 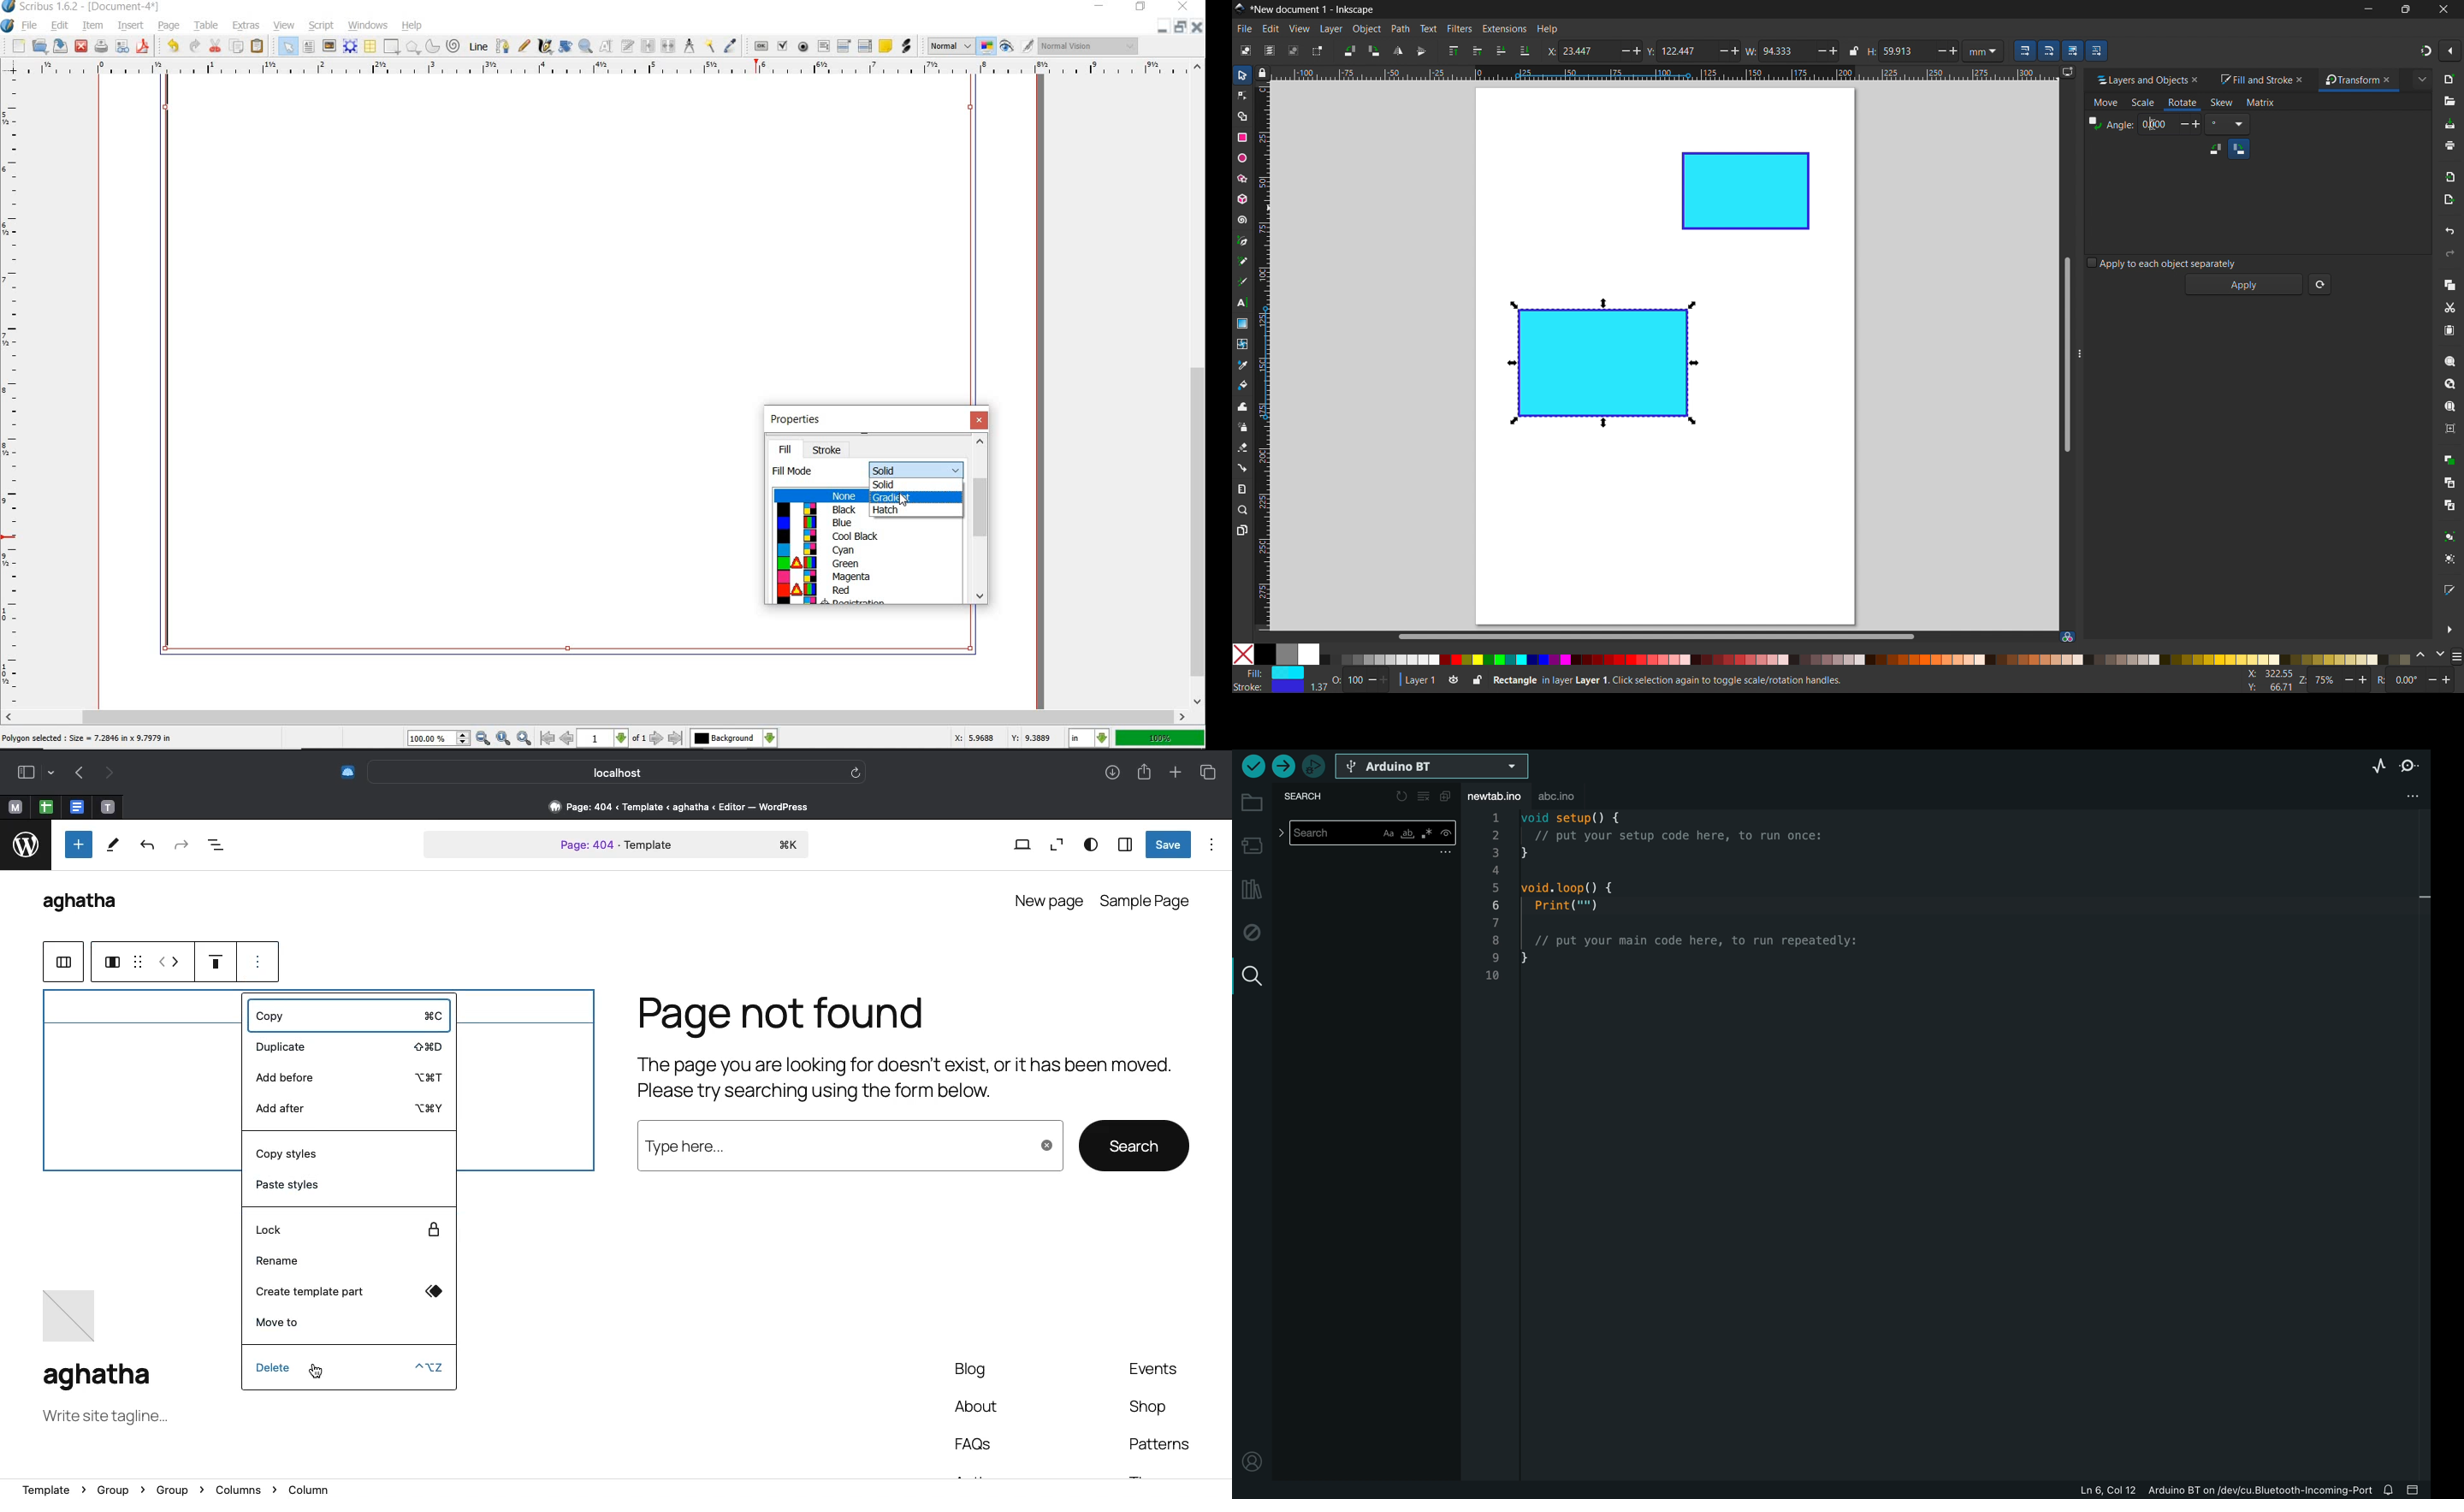 What do you see at coordinates (1212, 844) in the screenshot?
I see `Options` at bounding box center [1212, 844].